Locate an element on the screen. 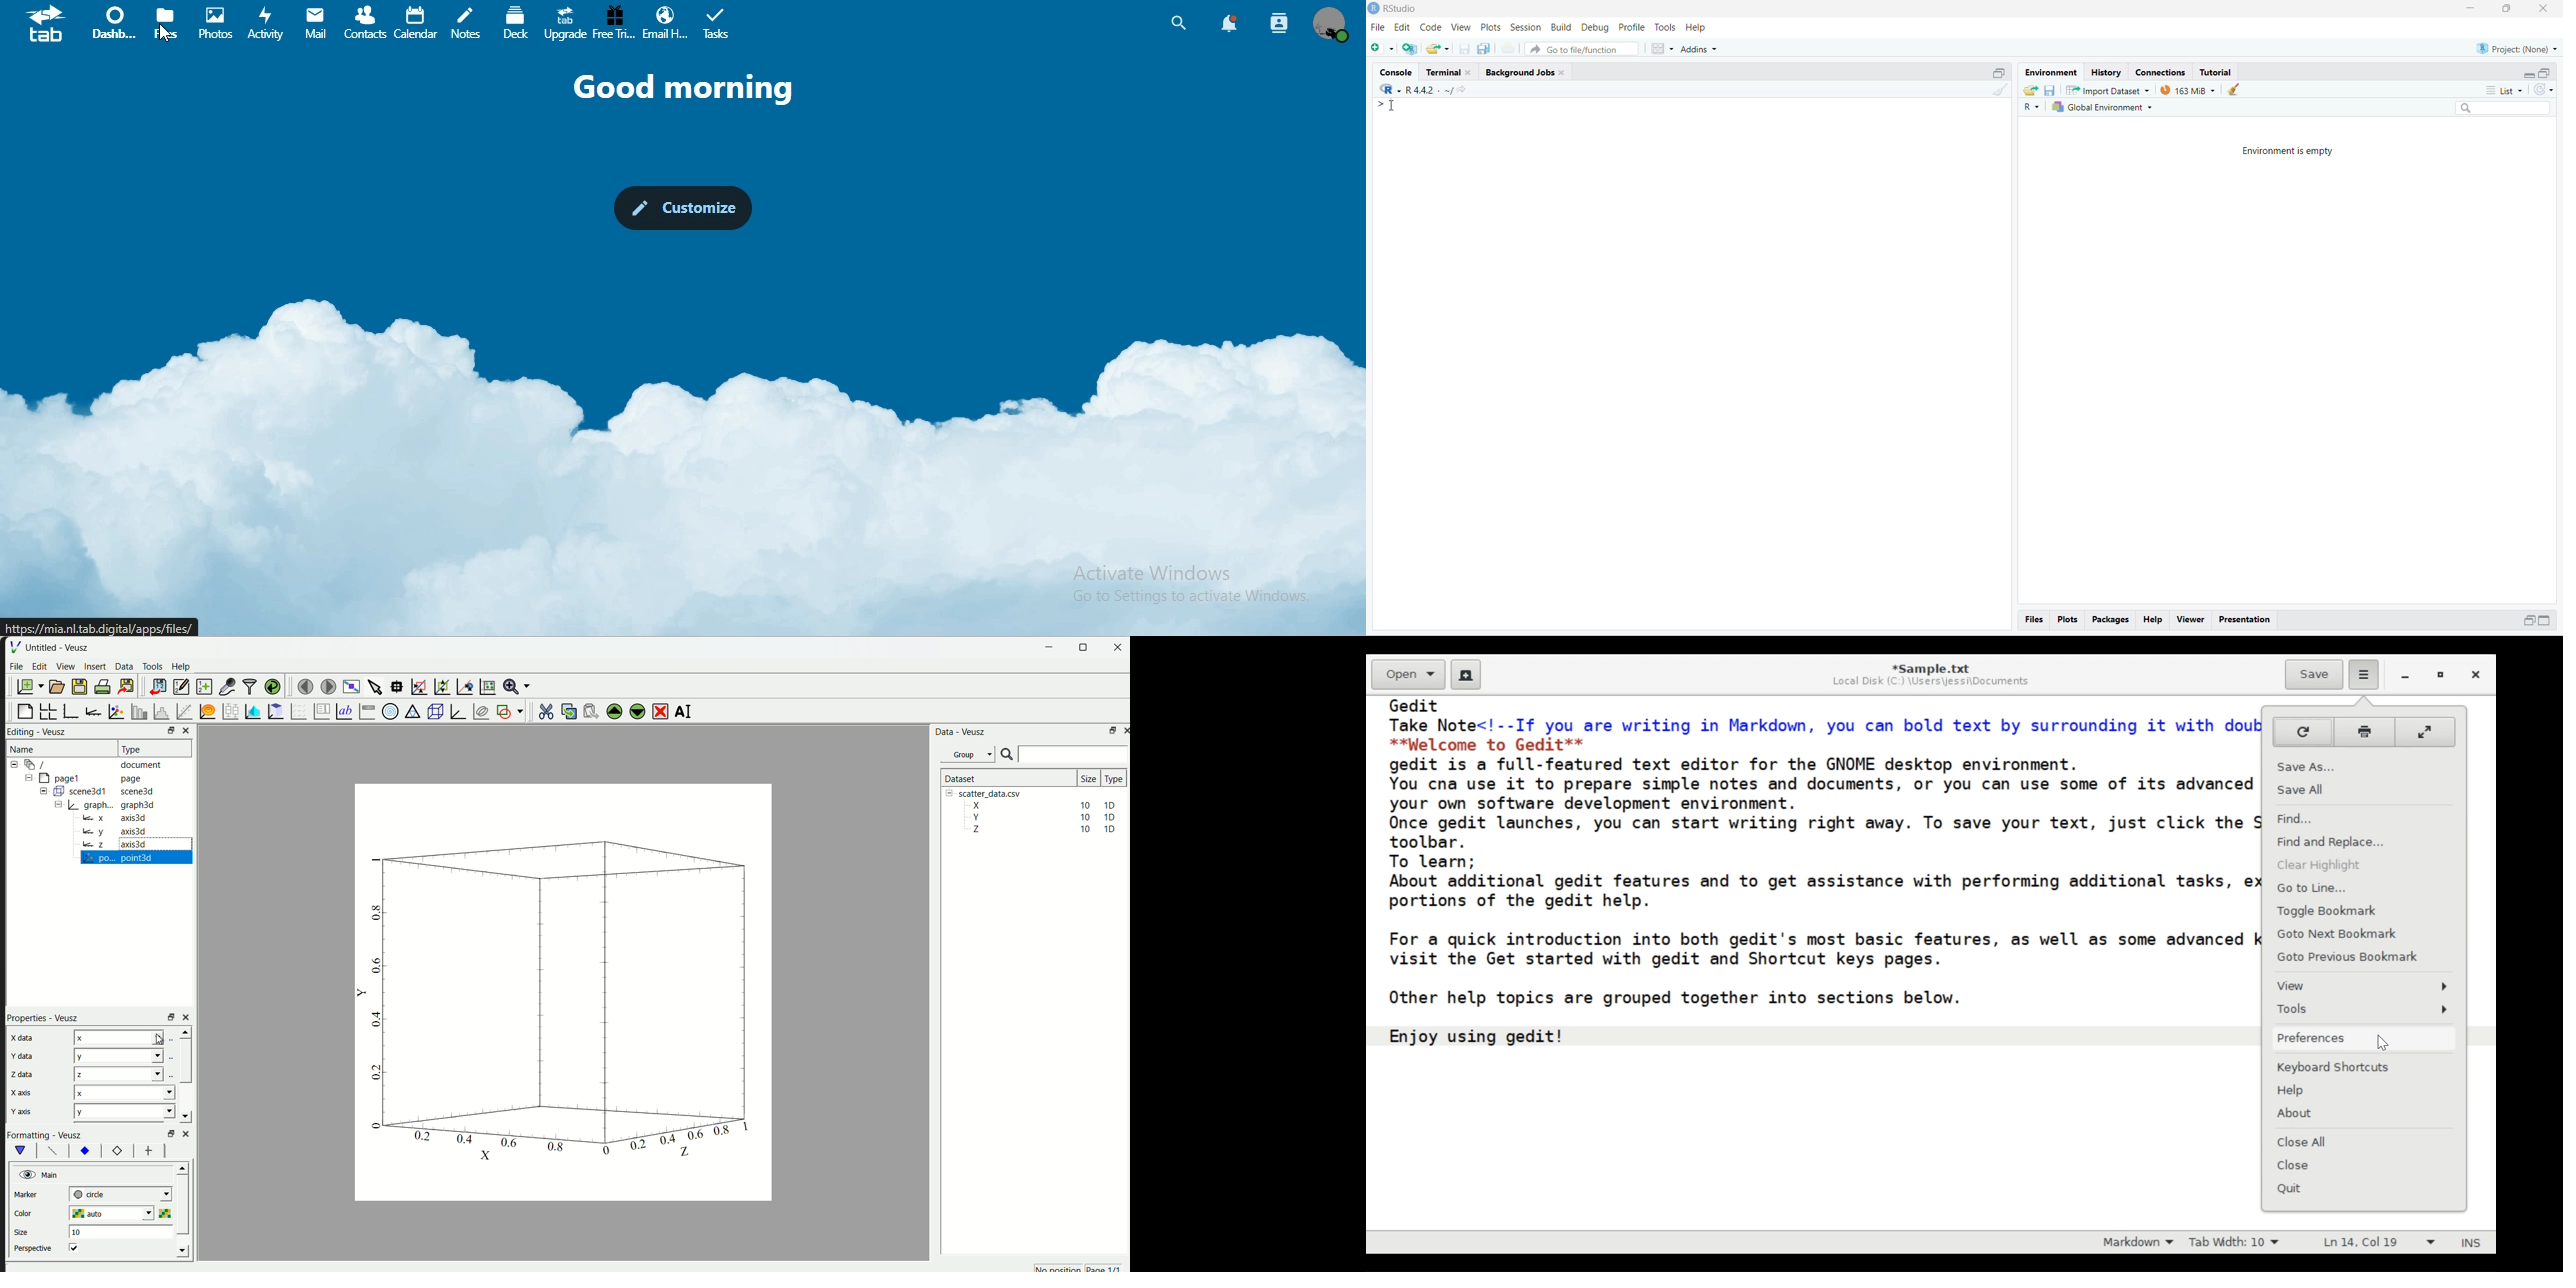 This screenshot has height=1288, width=2576. minimize is located at coordinates (2530, 76).